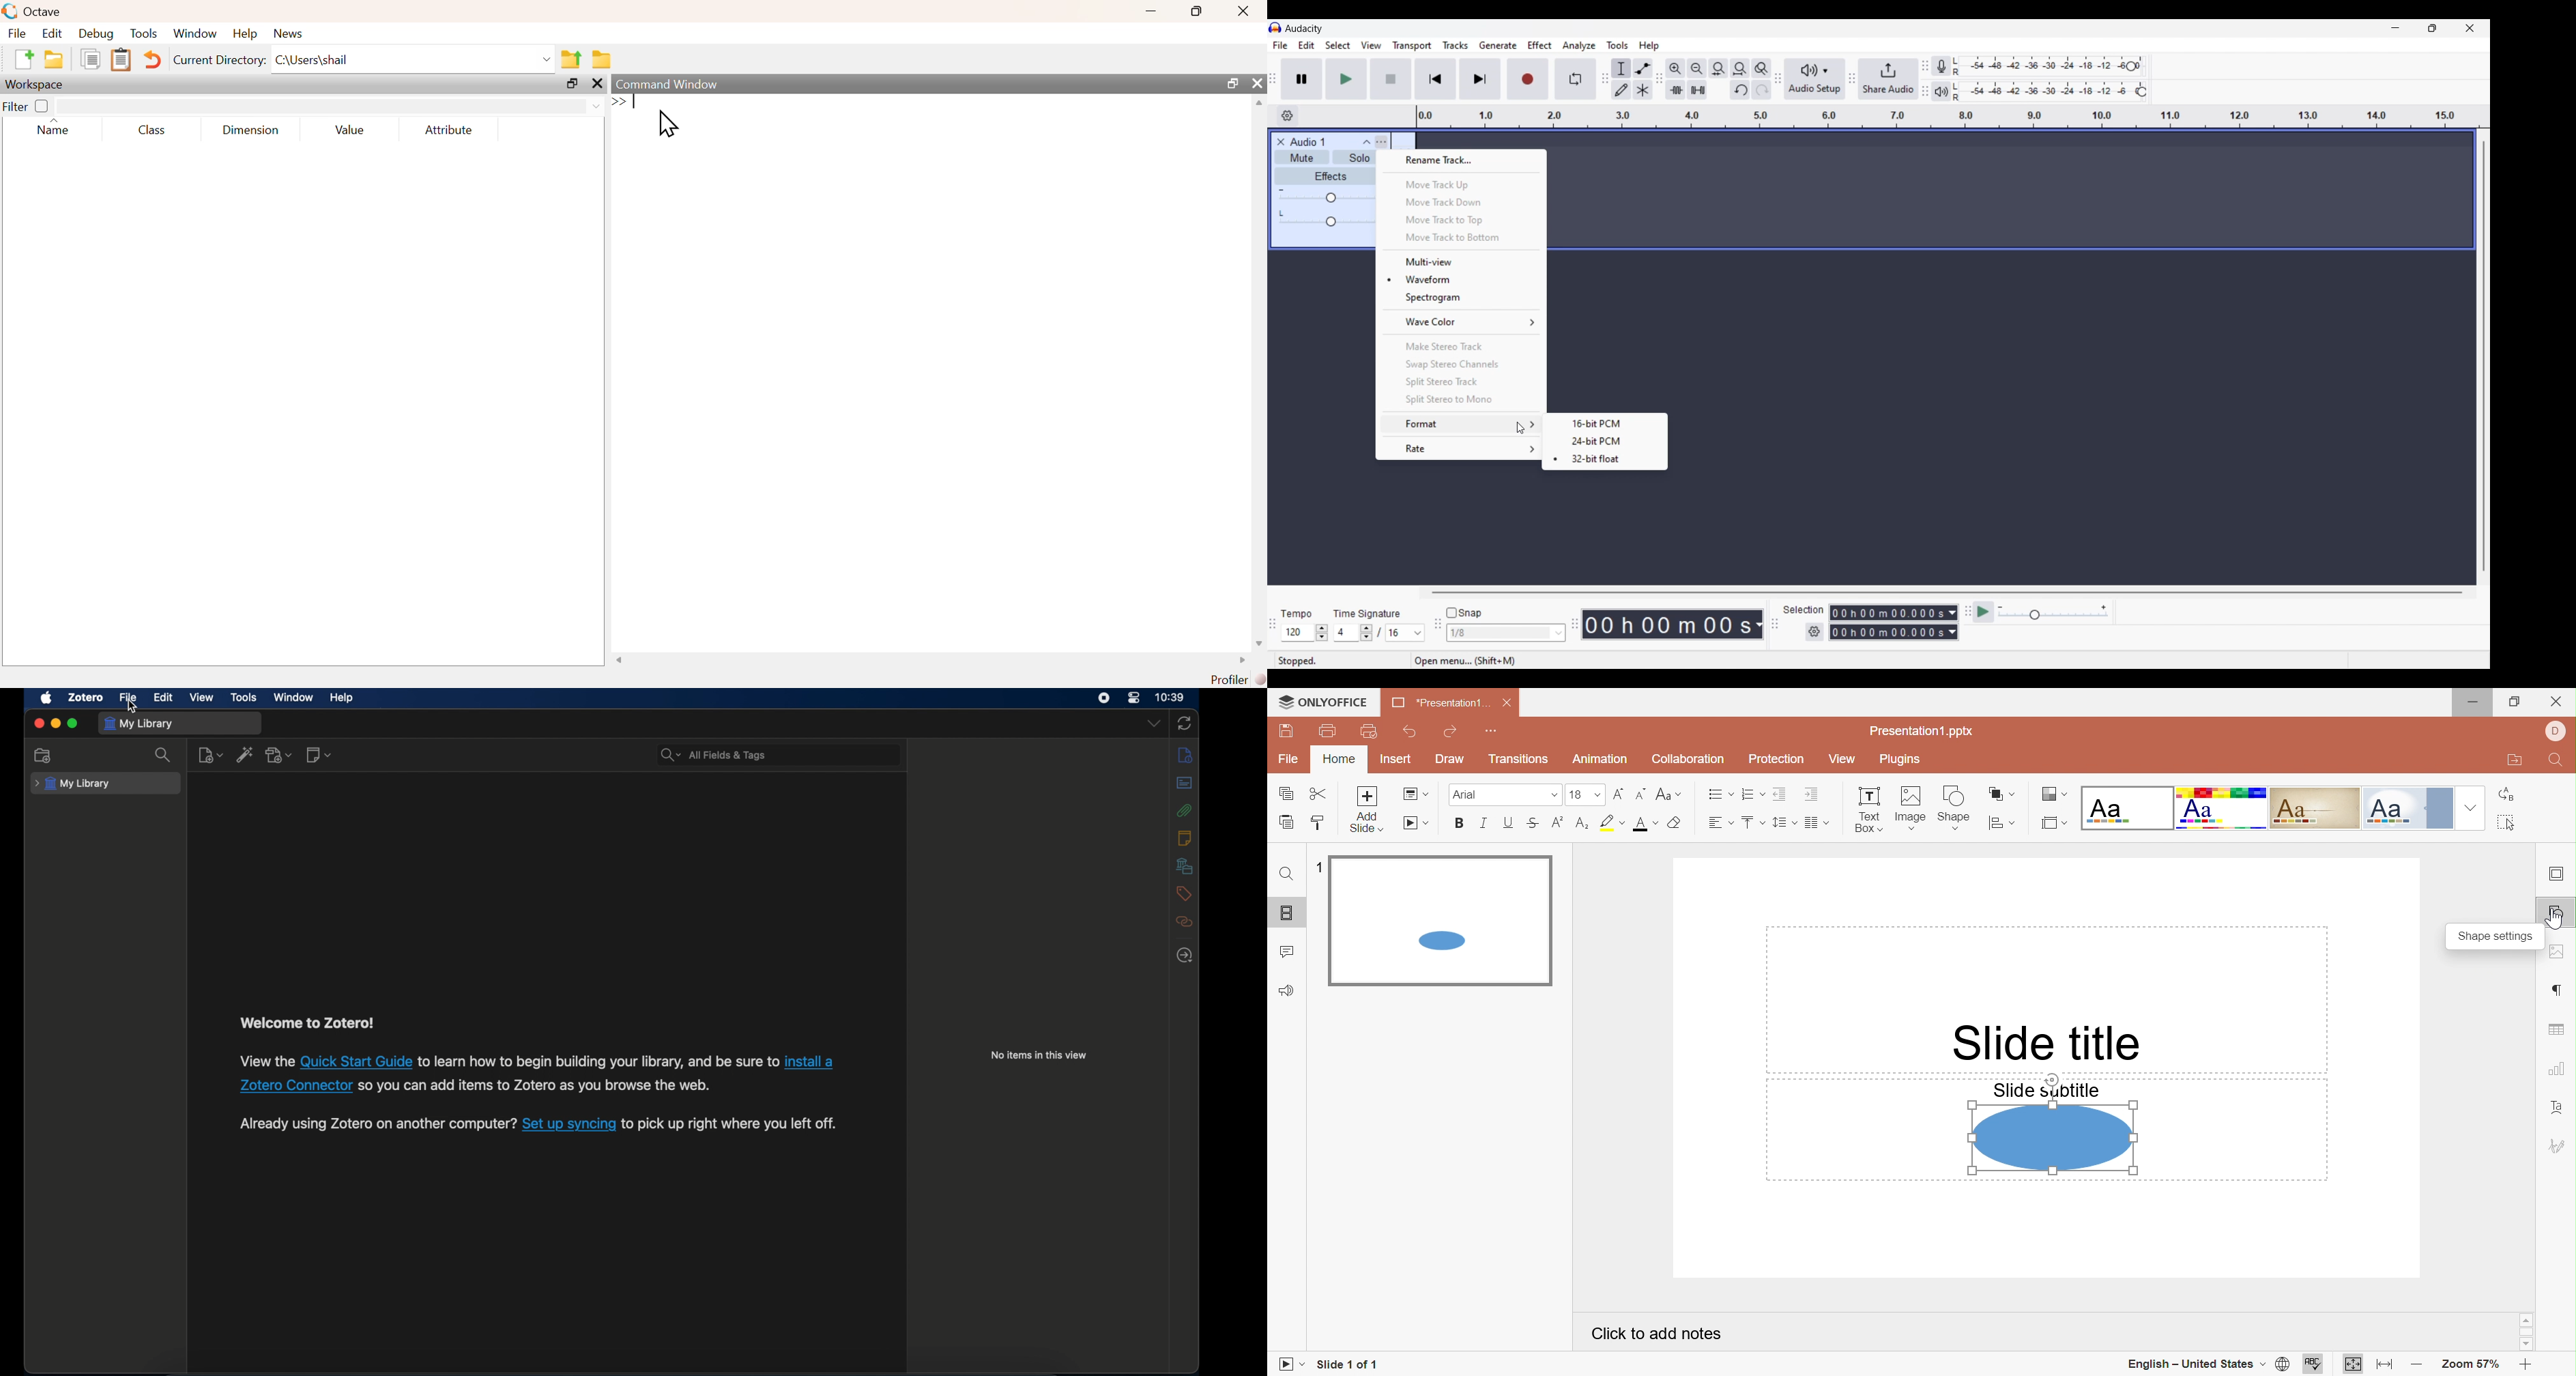 Image resolution: width=2576 pixels, height=1400 pixels. I want to click on Vertical slide bar, so click(2483, 356).